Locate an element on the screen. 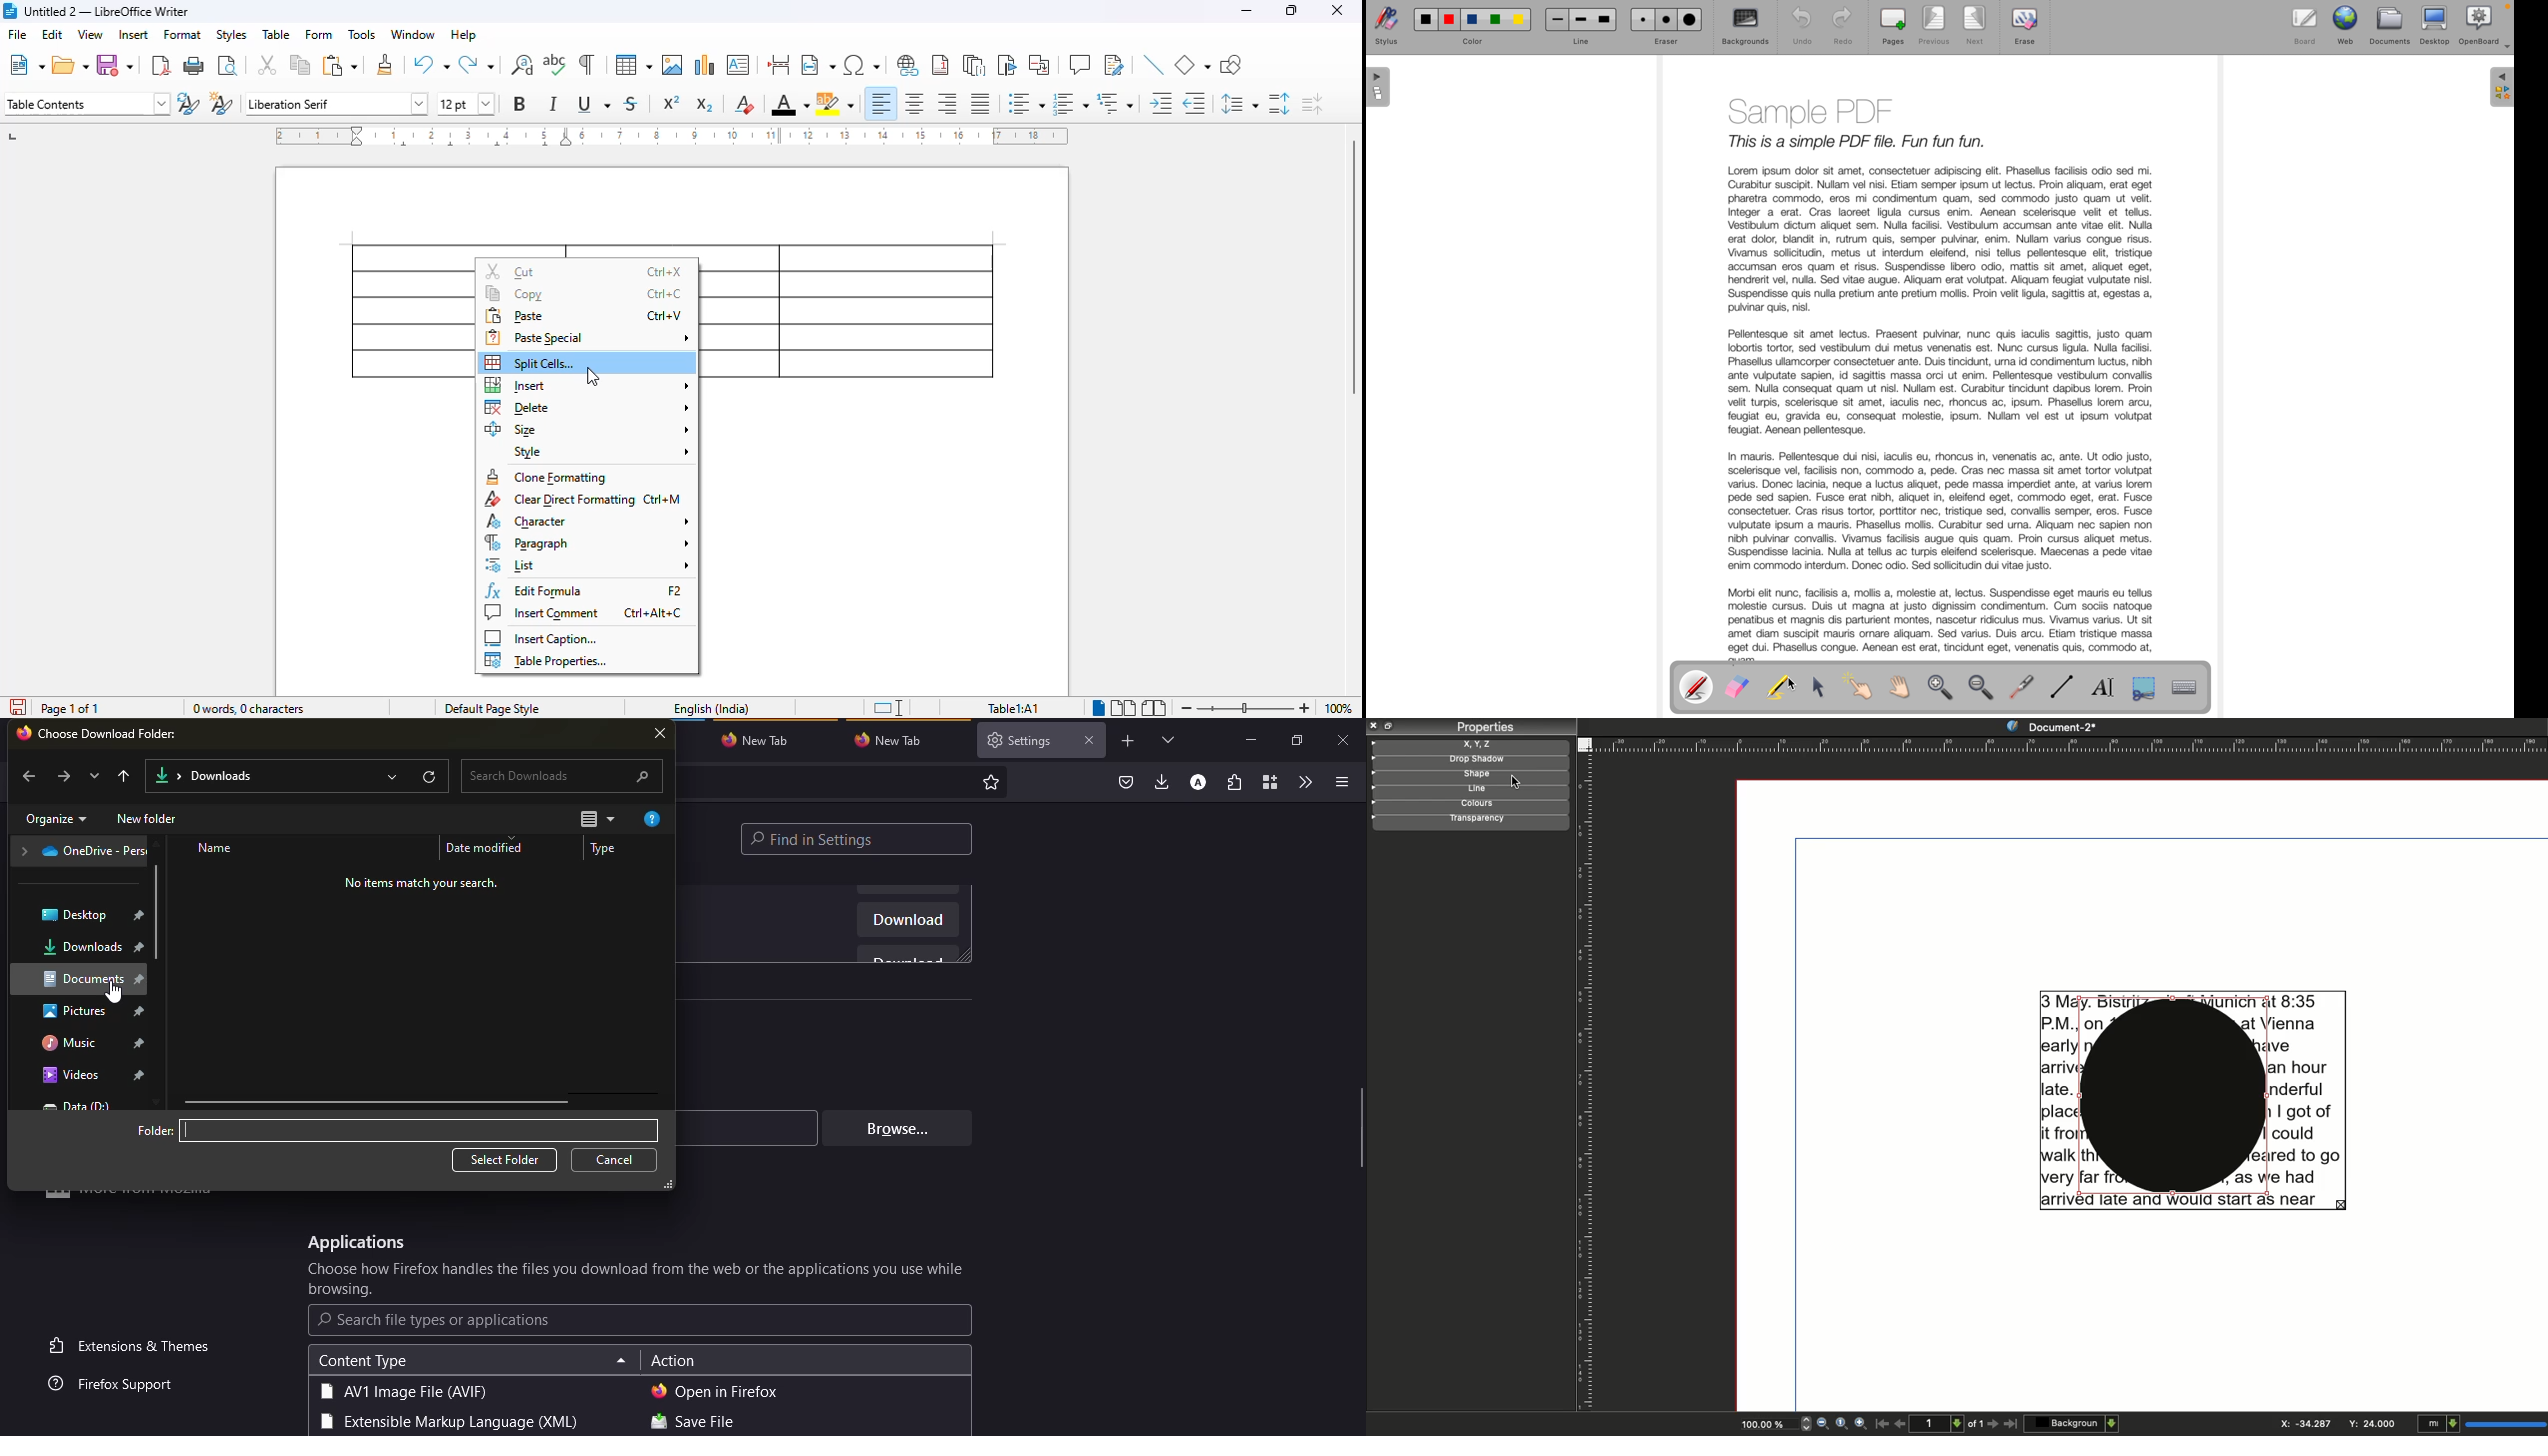  character highlighting color is located at coordinates (836, 104).